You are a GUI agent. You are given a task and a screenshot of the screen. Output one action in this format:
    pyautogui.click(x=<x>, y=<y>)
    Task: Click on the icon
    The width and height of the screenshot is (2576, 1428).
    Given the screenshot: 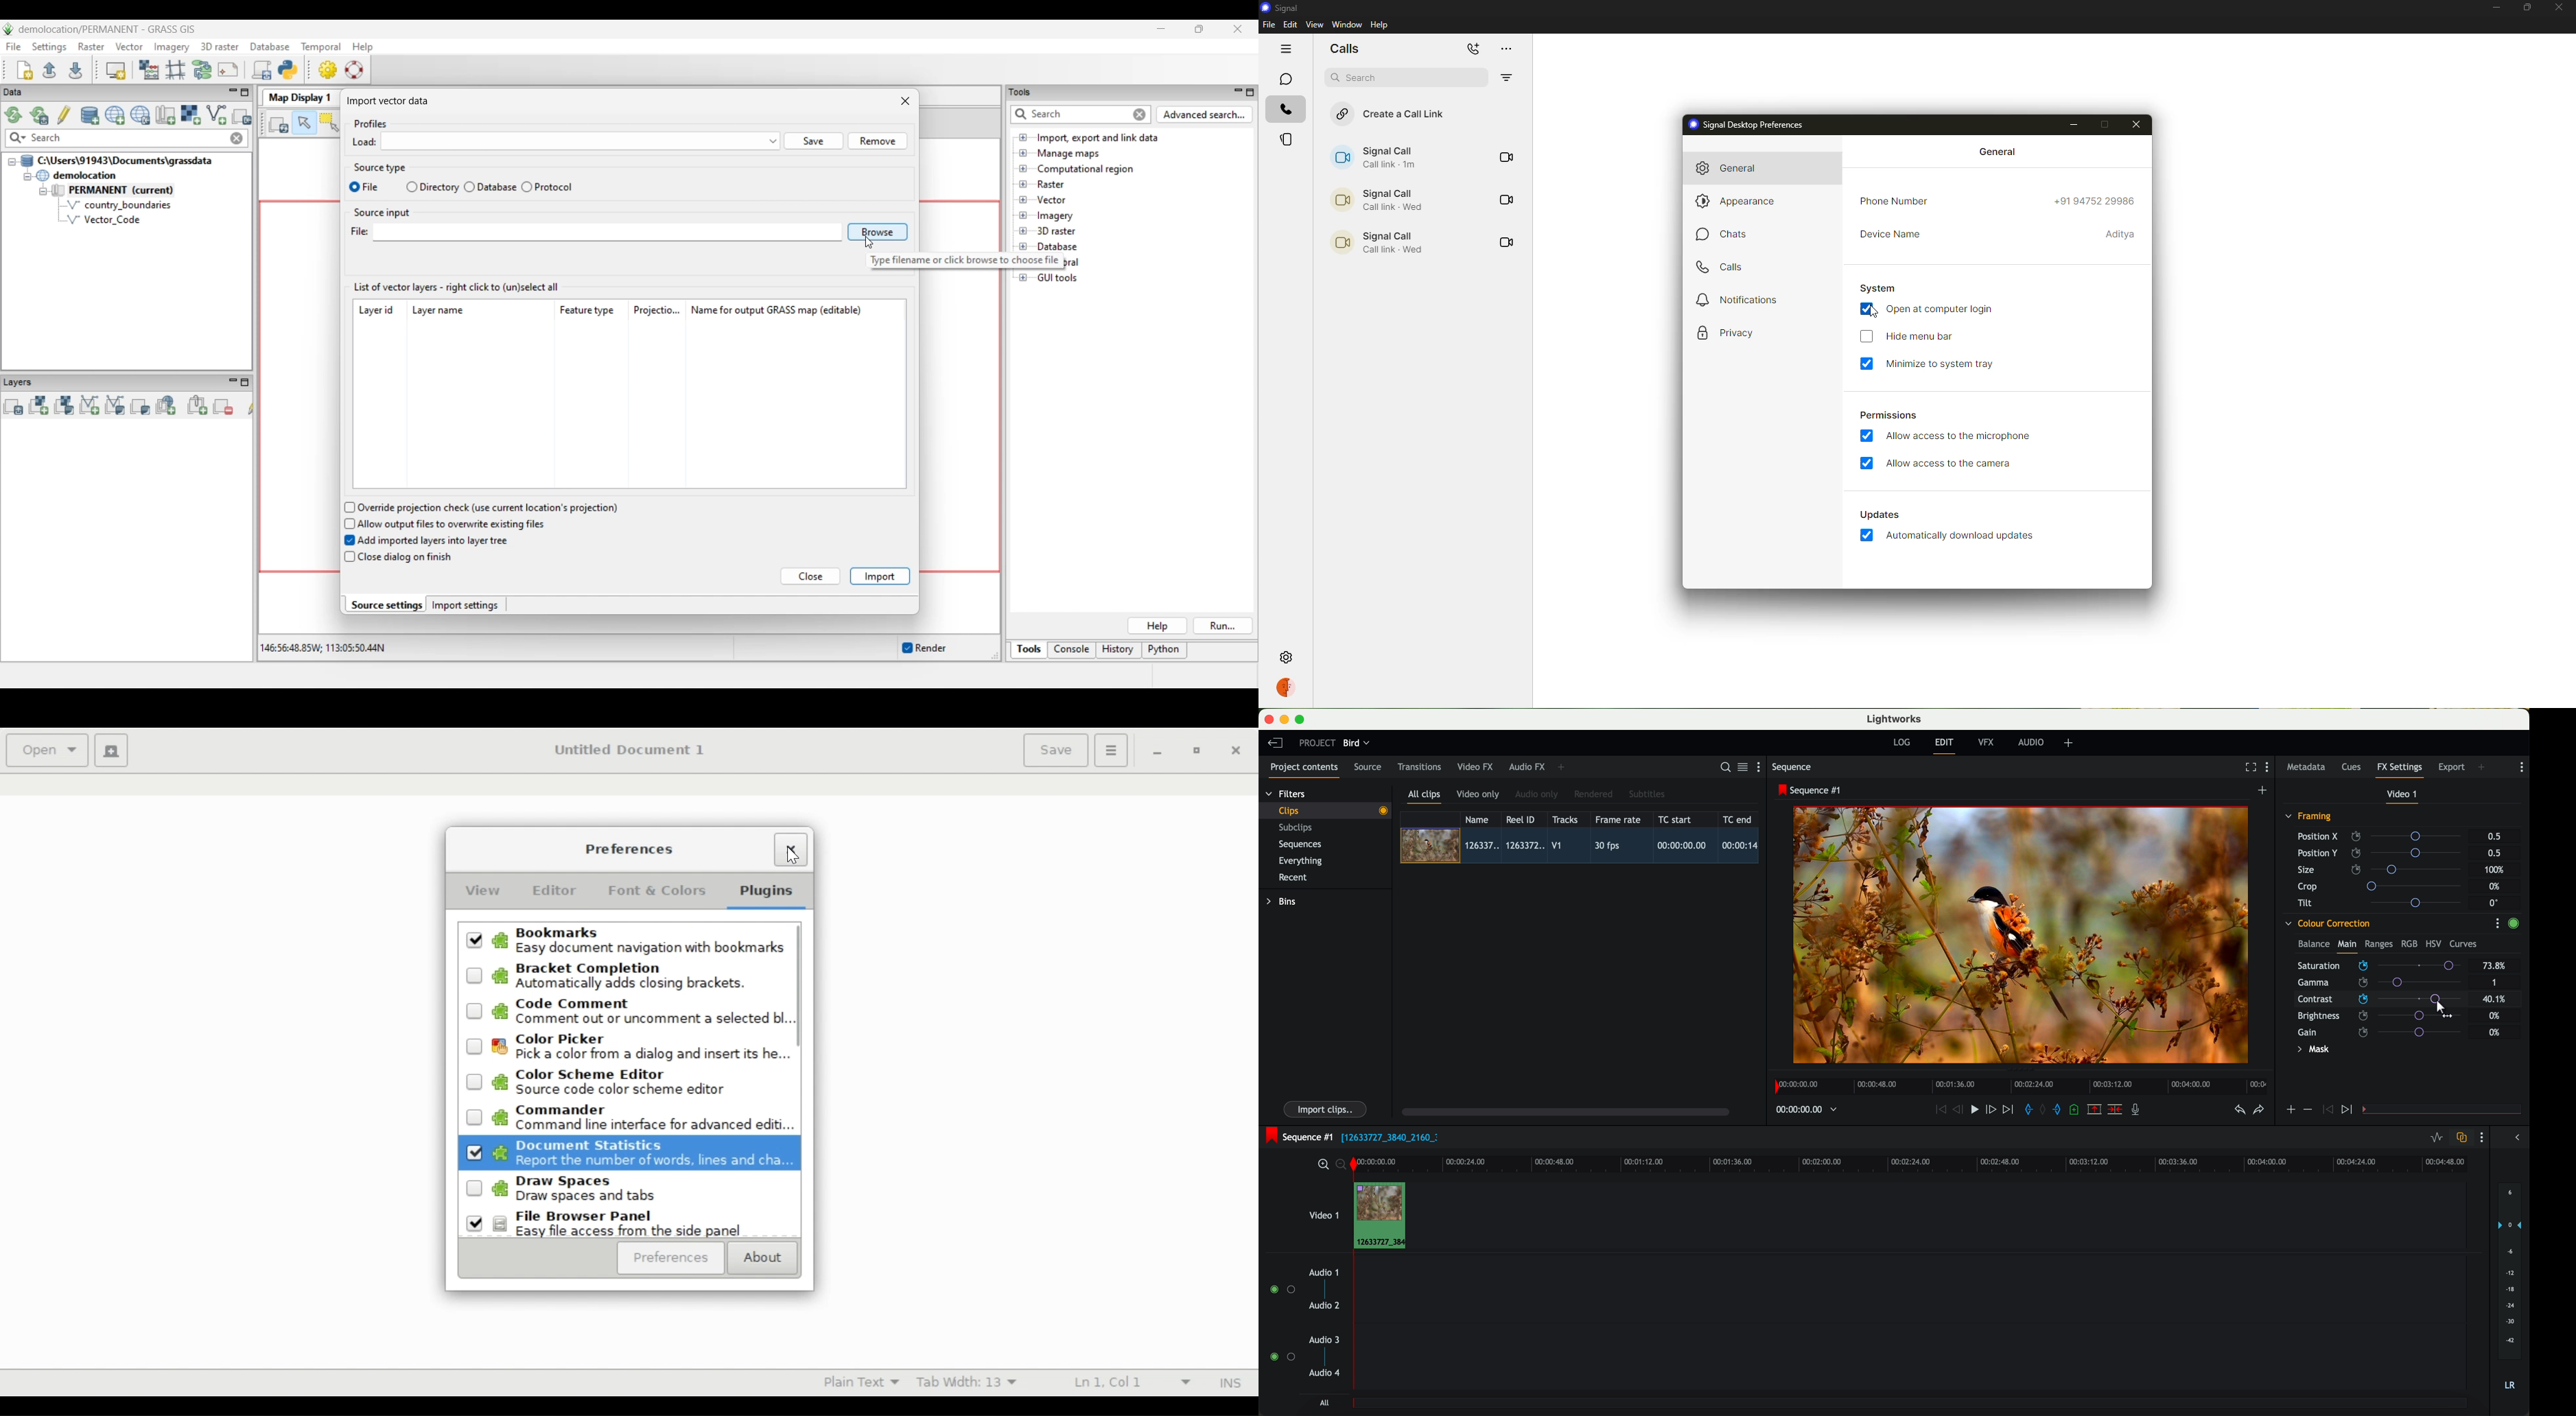 What is the action you would take?
    pyautogui.click(x=2348, y=1110)
    